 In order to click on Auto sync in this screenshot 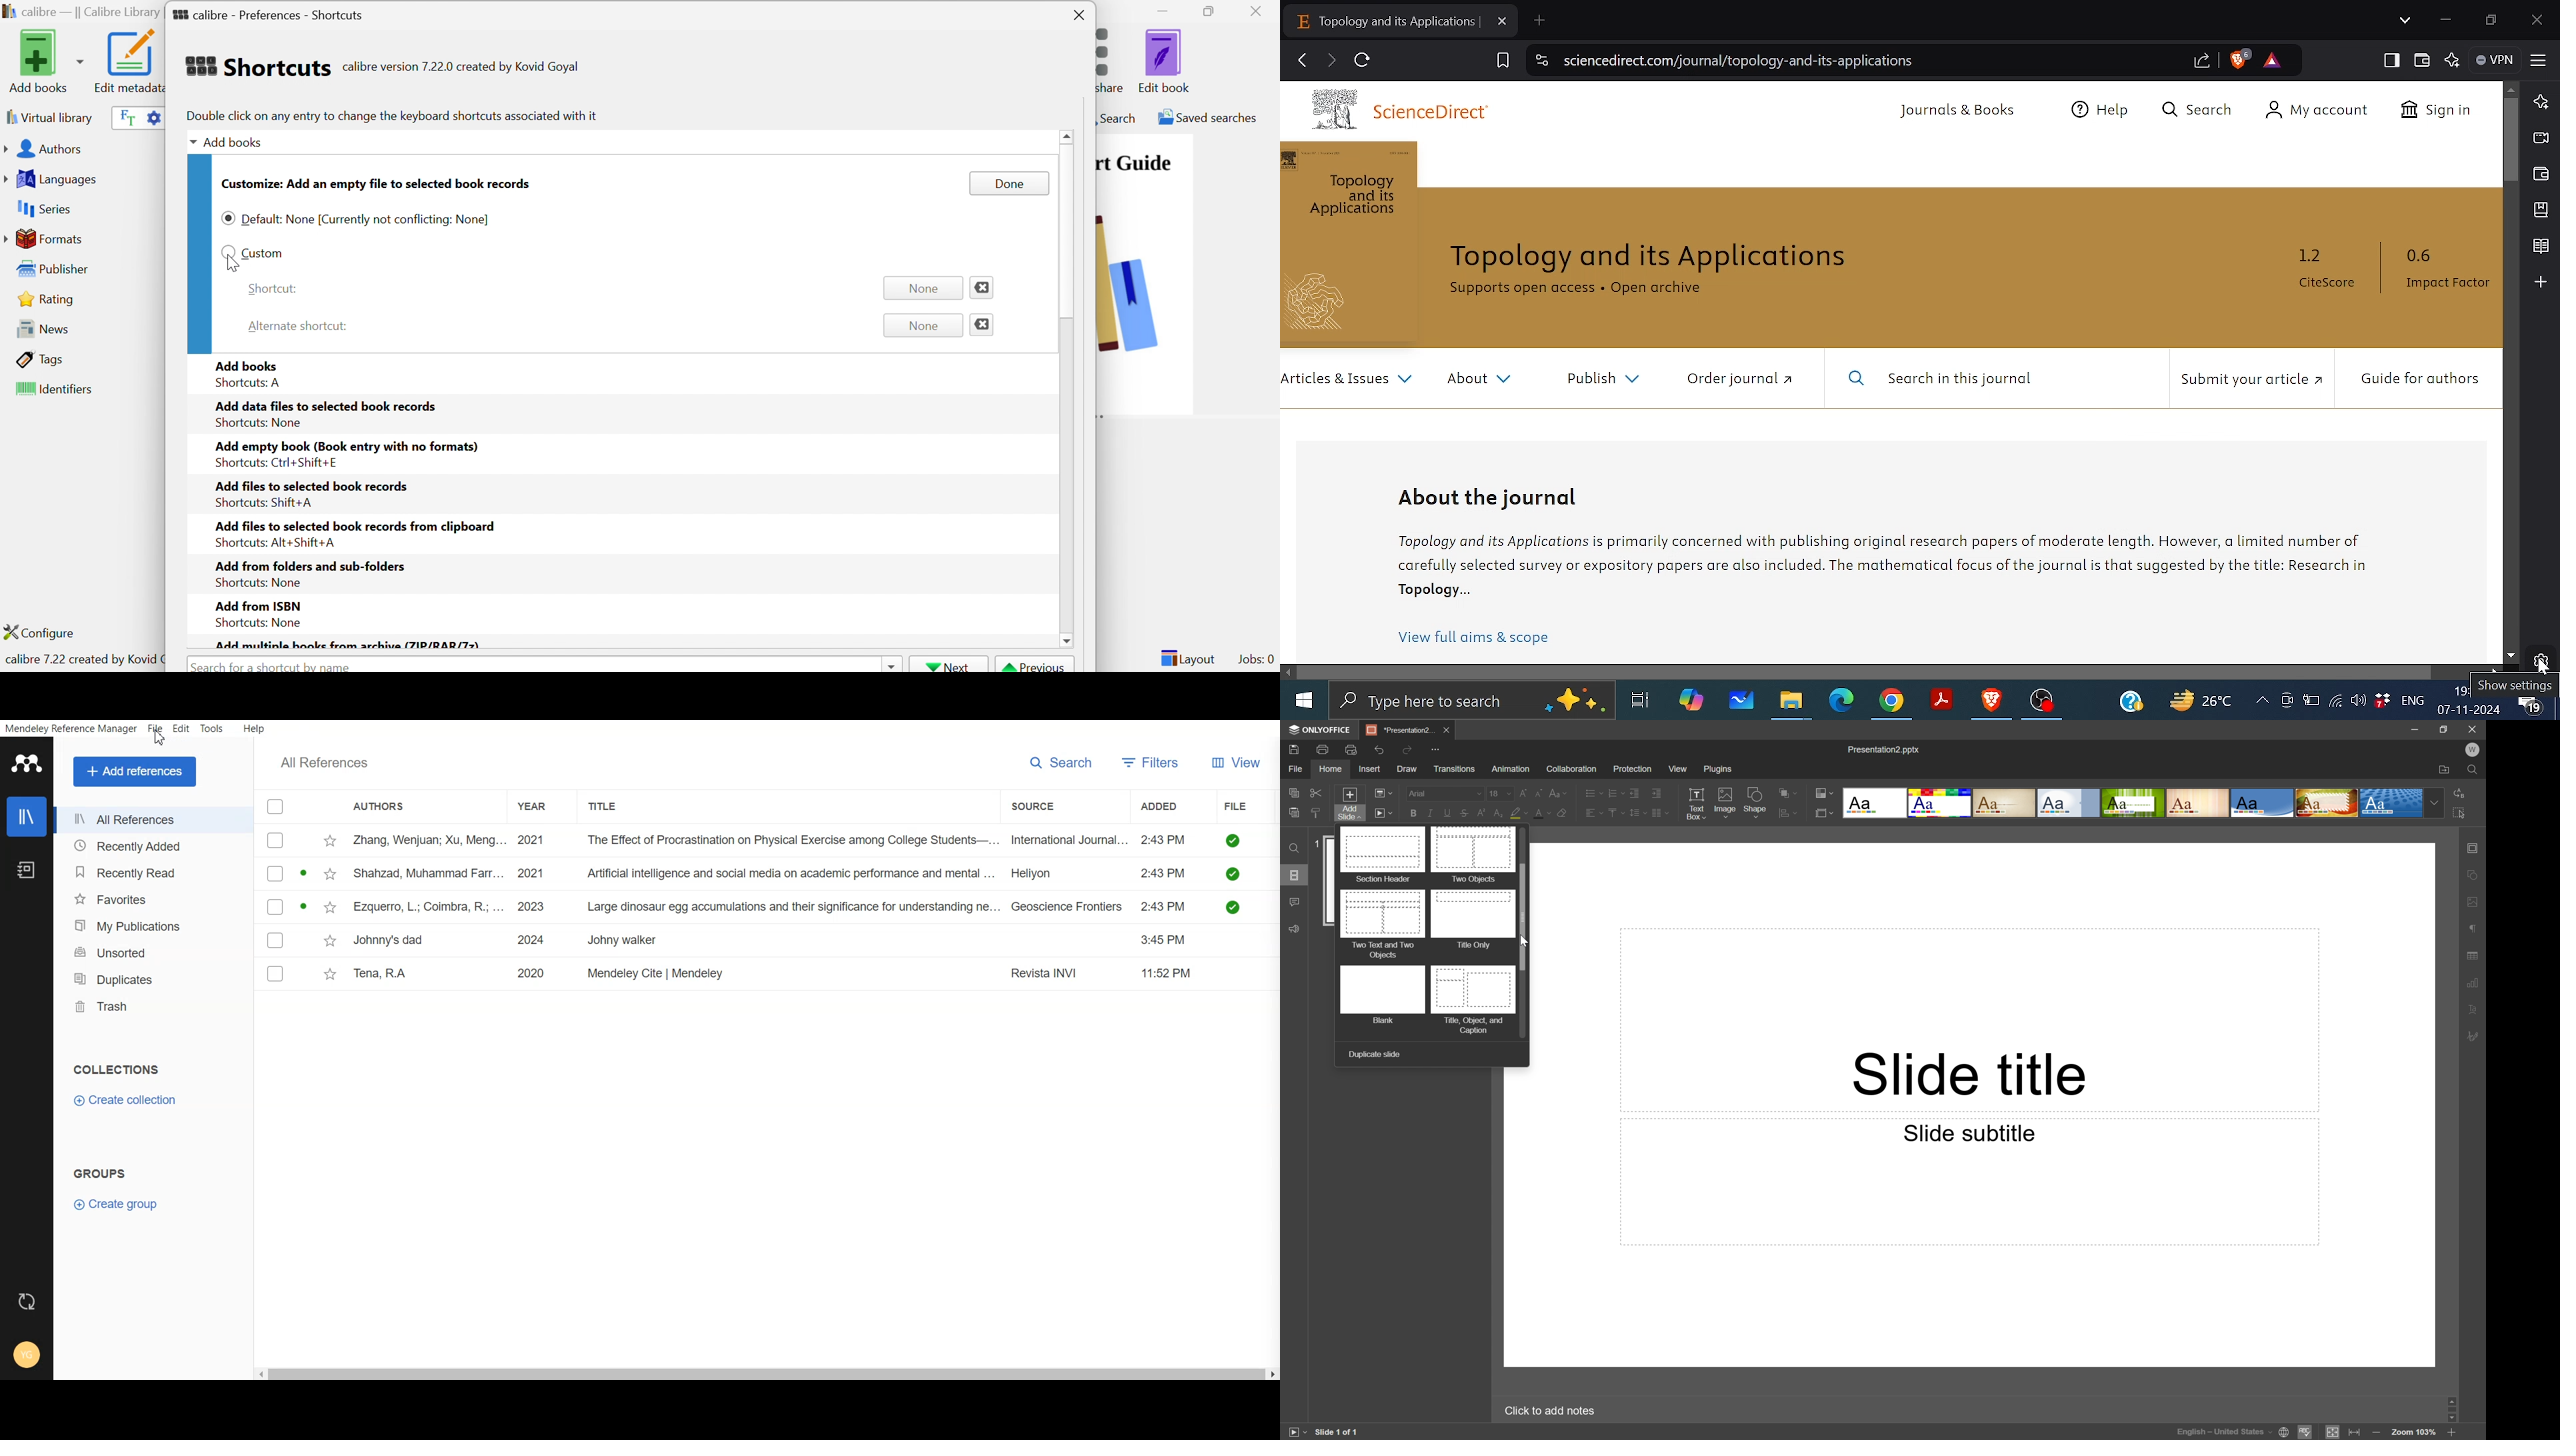, I will do `click(27, 1301)`.